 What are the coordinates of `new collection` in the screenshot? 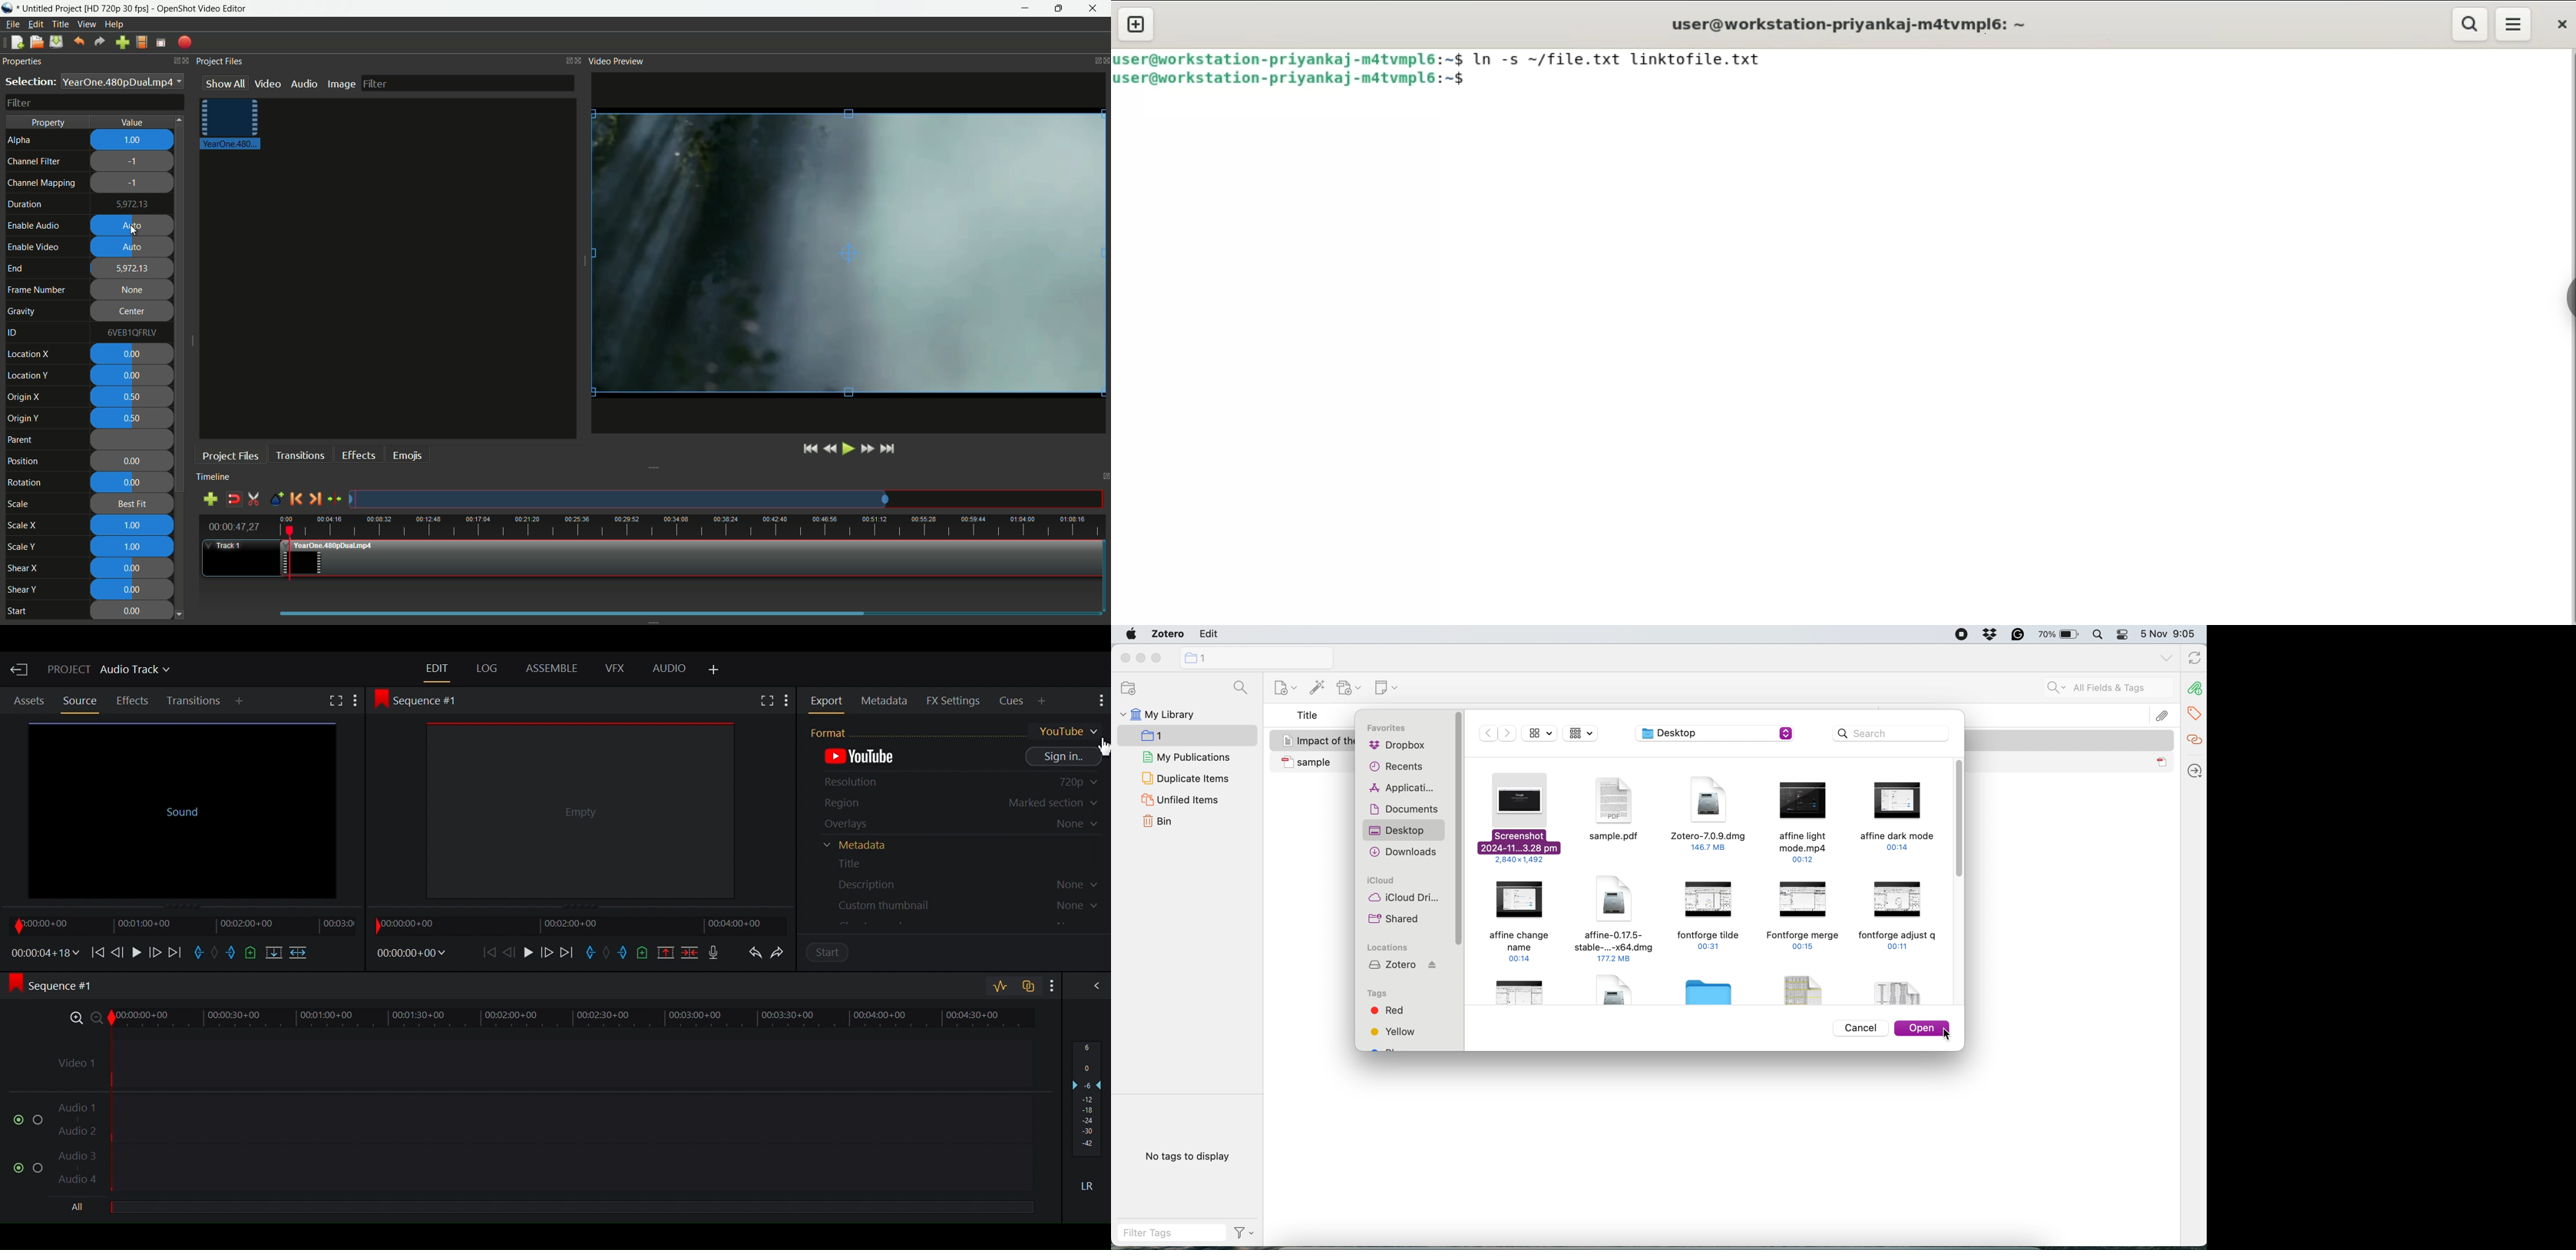 It's located at (1255, 657).